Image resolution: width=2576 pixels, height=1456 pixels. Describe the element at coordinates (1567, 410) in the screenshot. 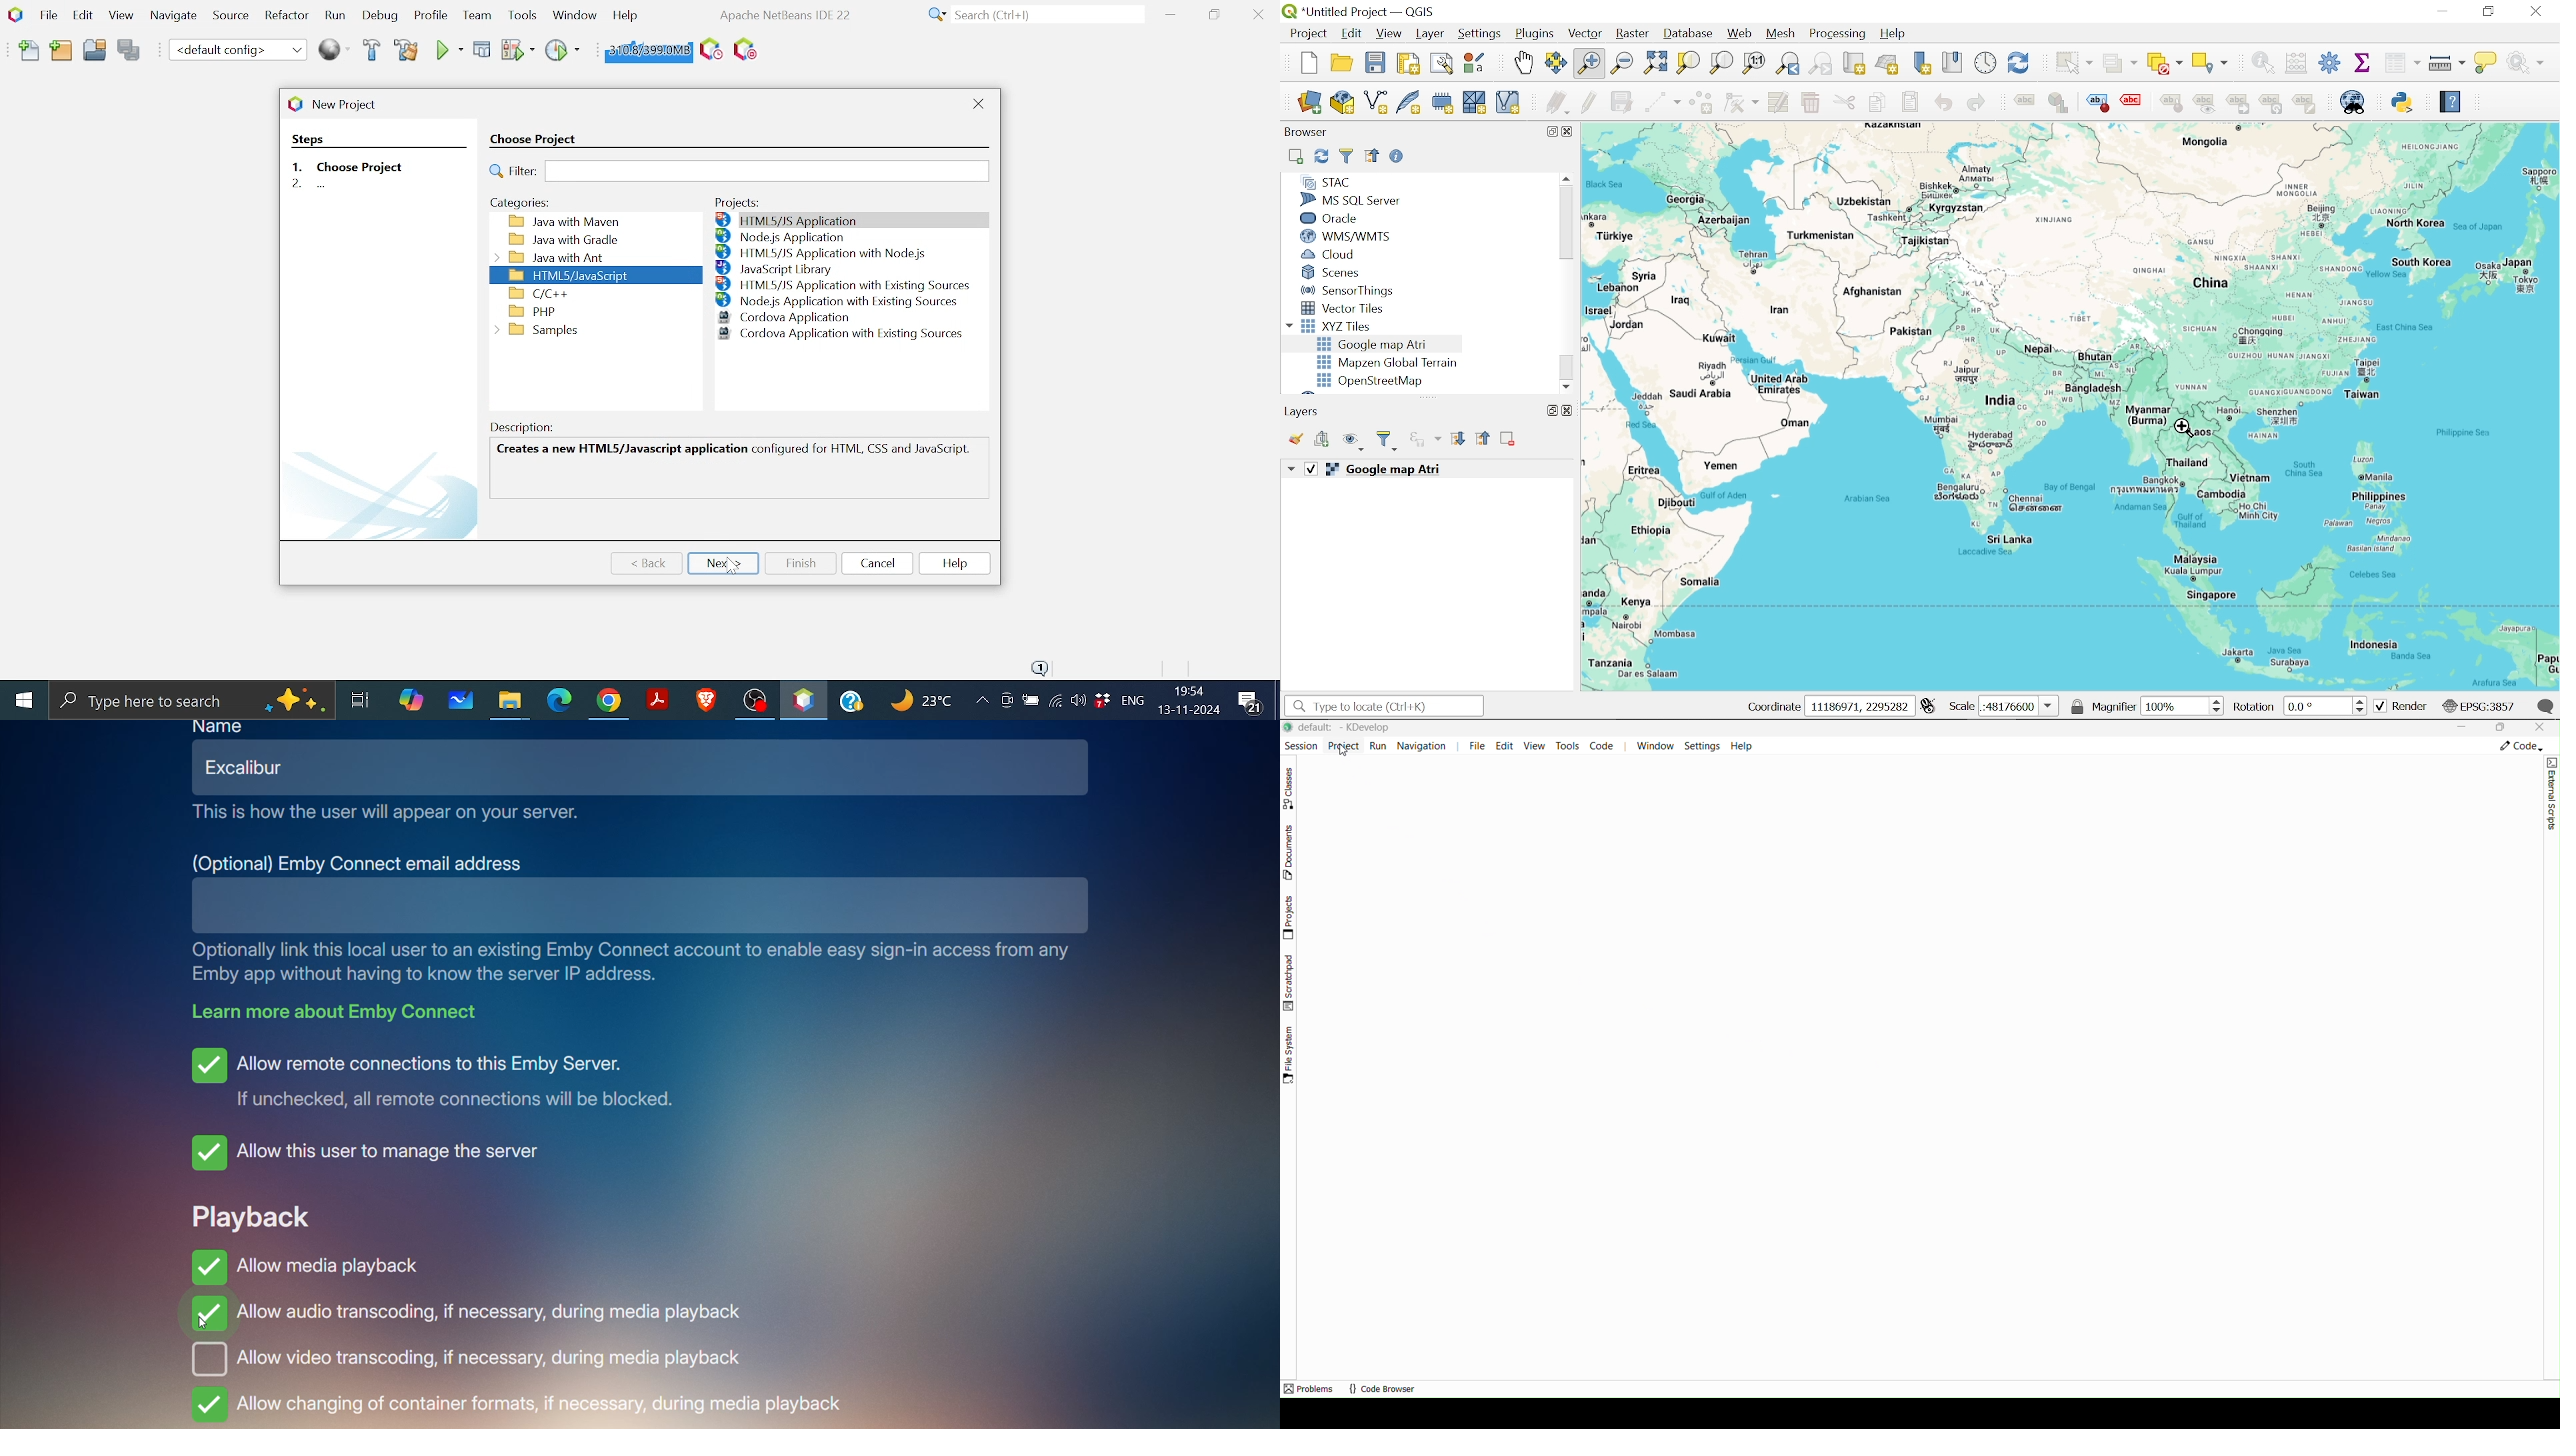

I see `Close` at that location.